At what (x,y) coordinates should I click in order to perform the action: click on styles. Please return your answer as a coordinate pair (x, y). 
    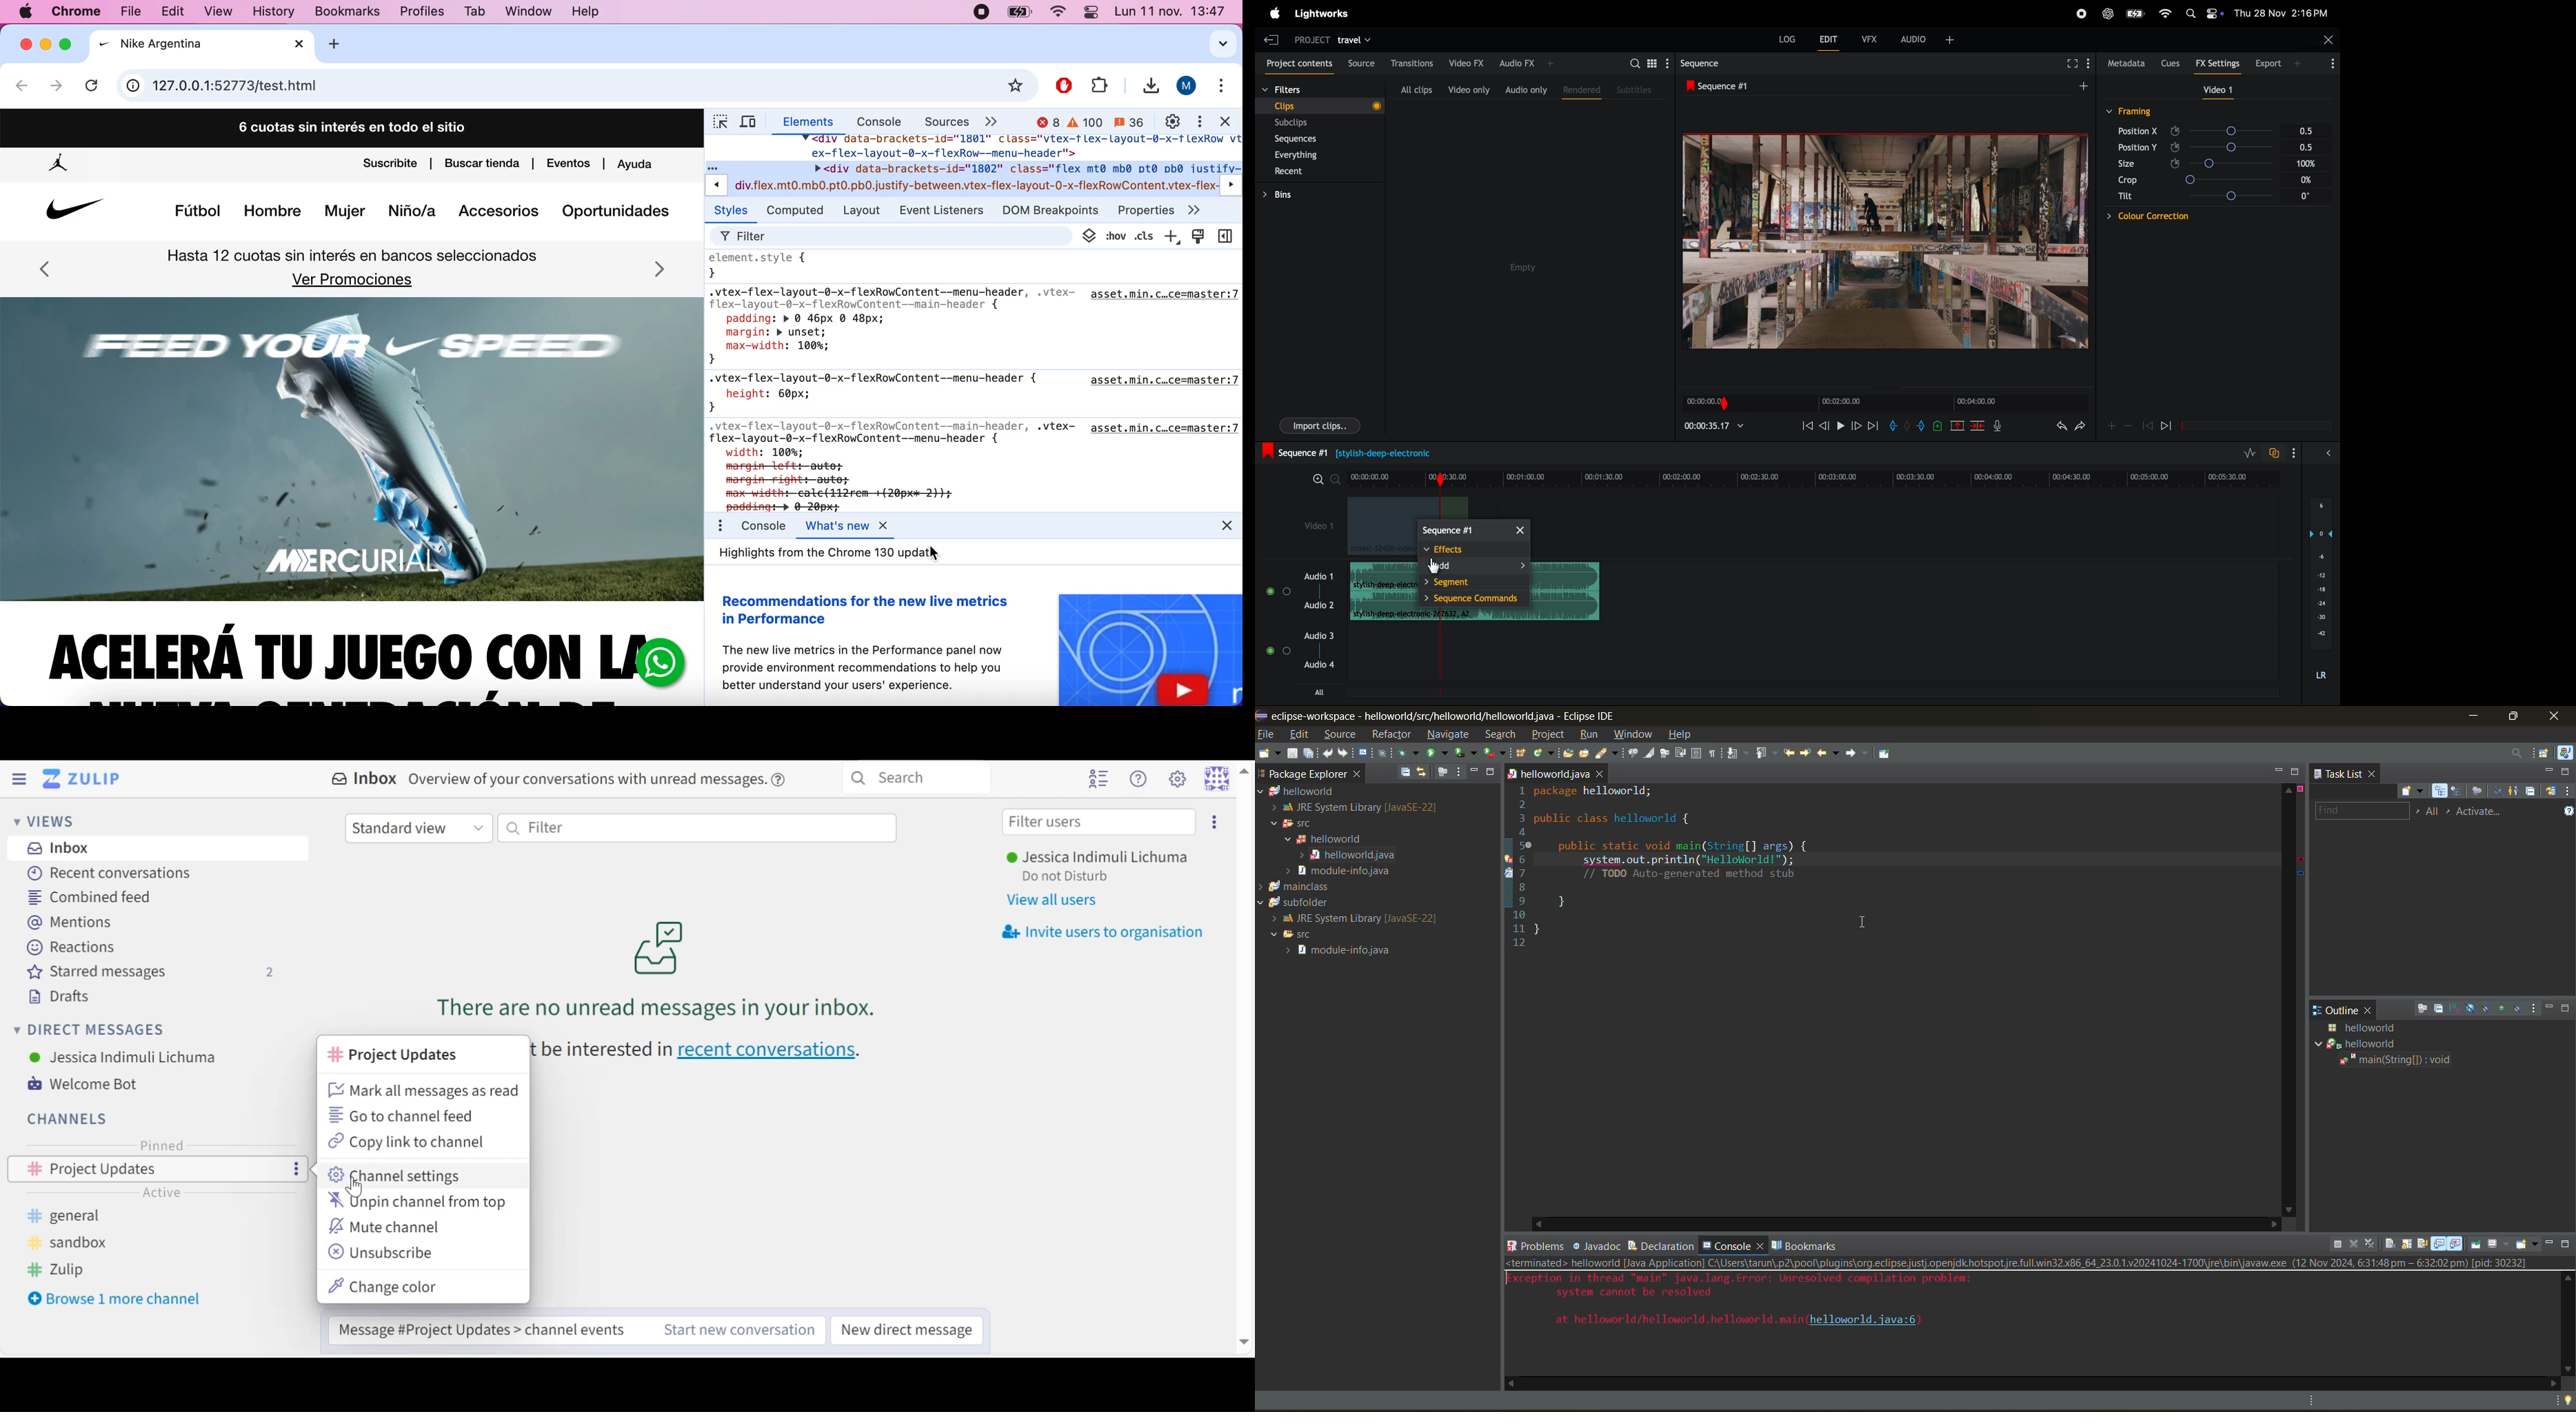
    Looking at the image, I should click on (733, 212).